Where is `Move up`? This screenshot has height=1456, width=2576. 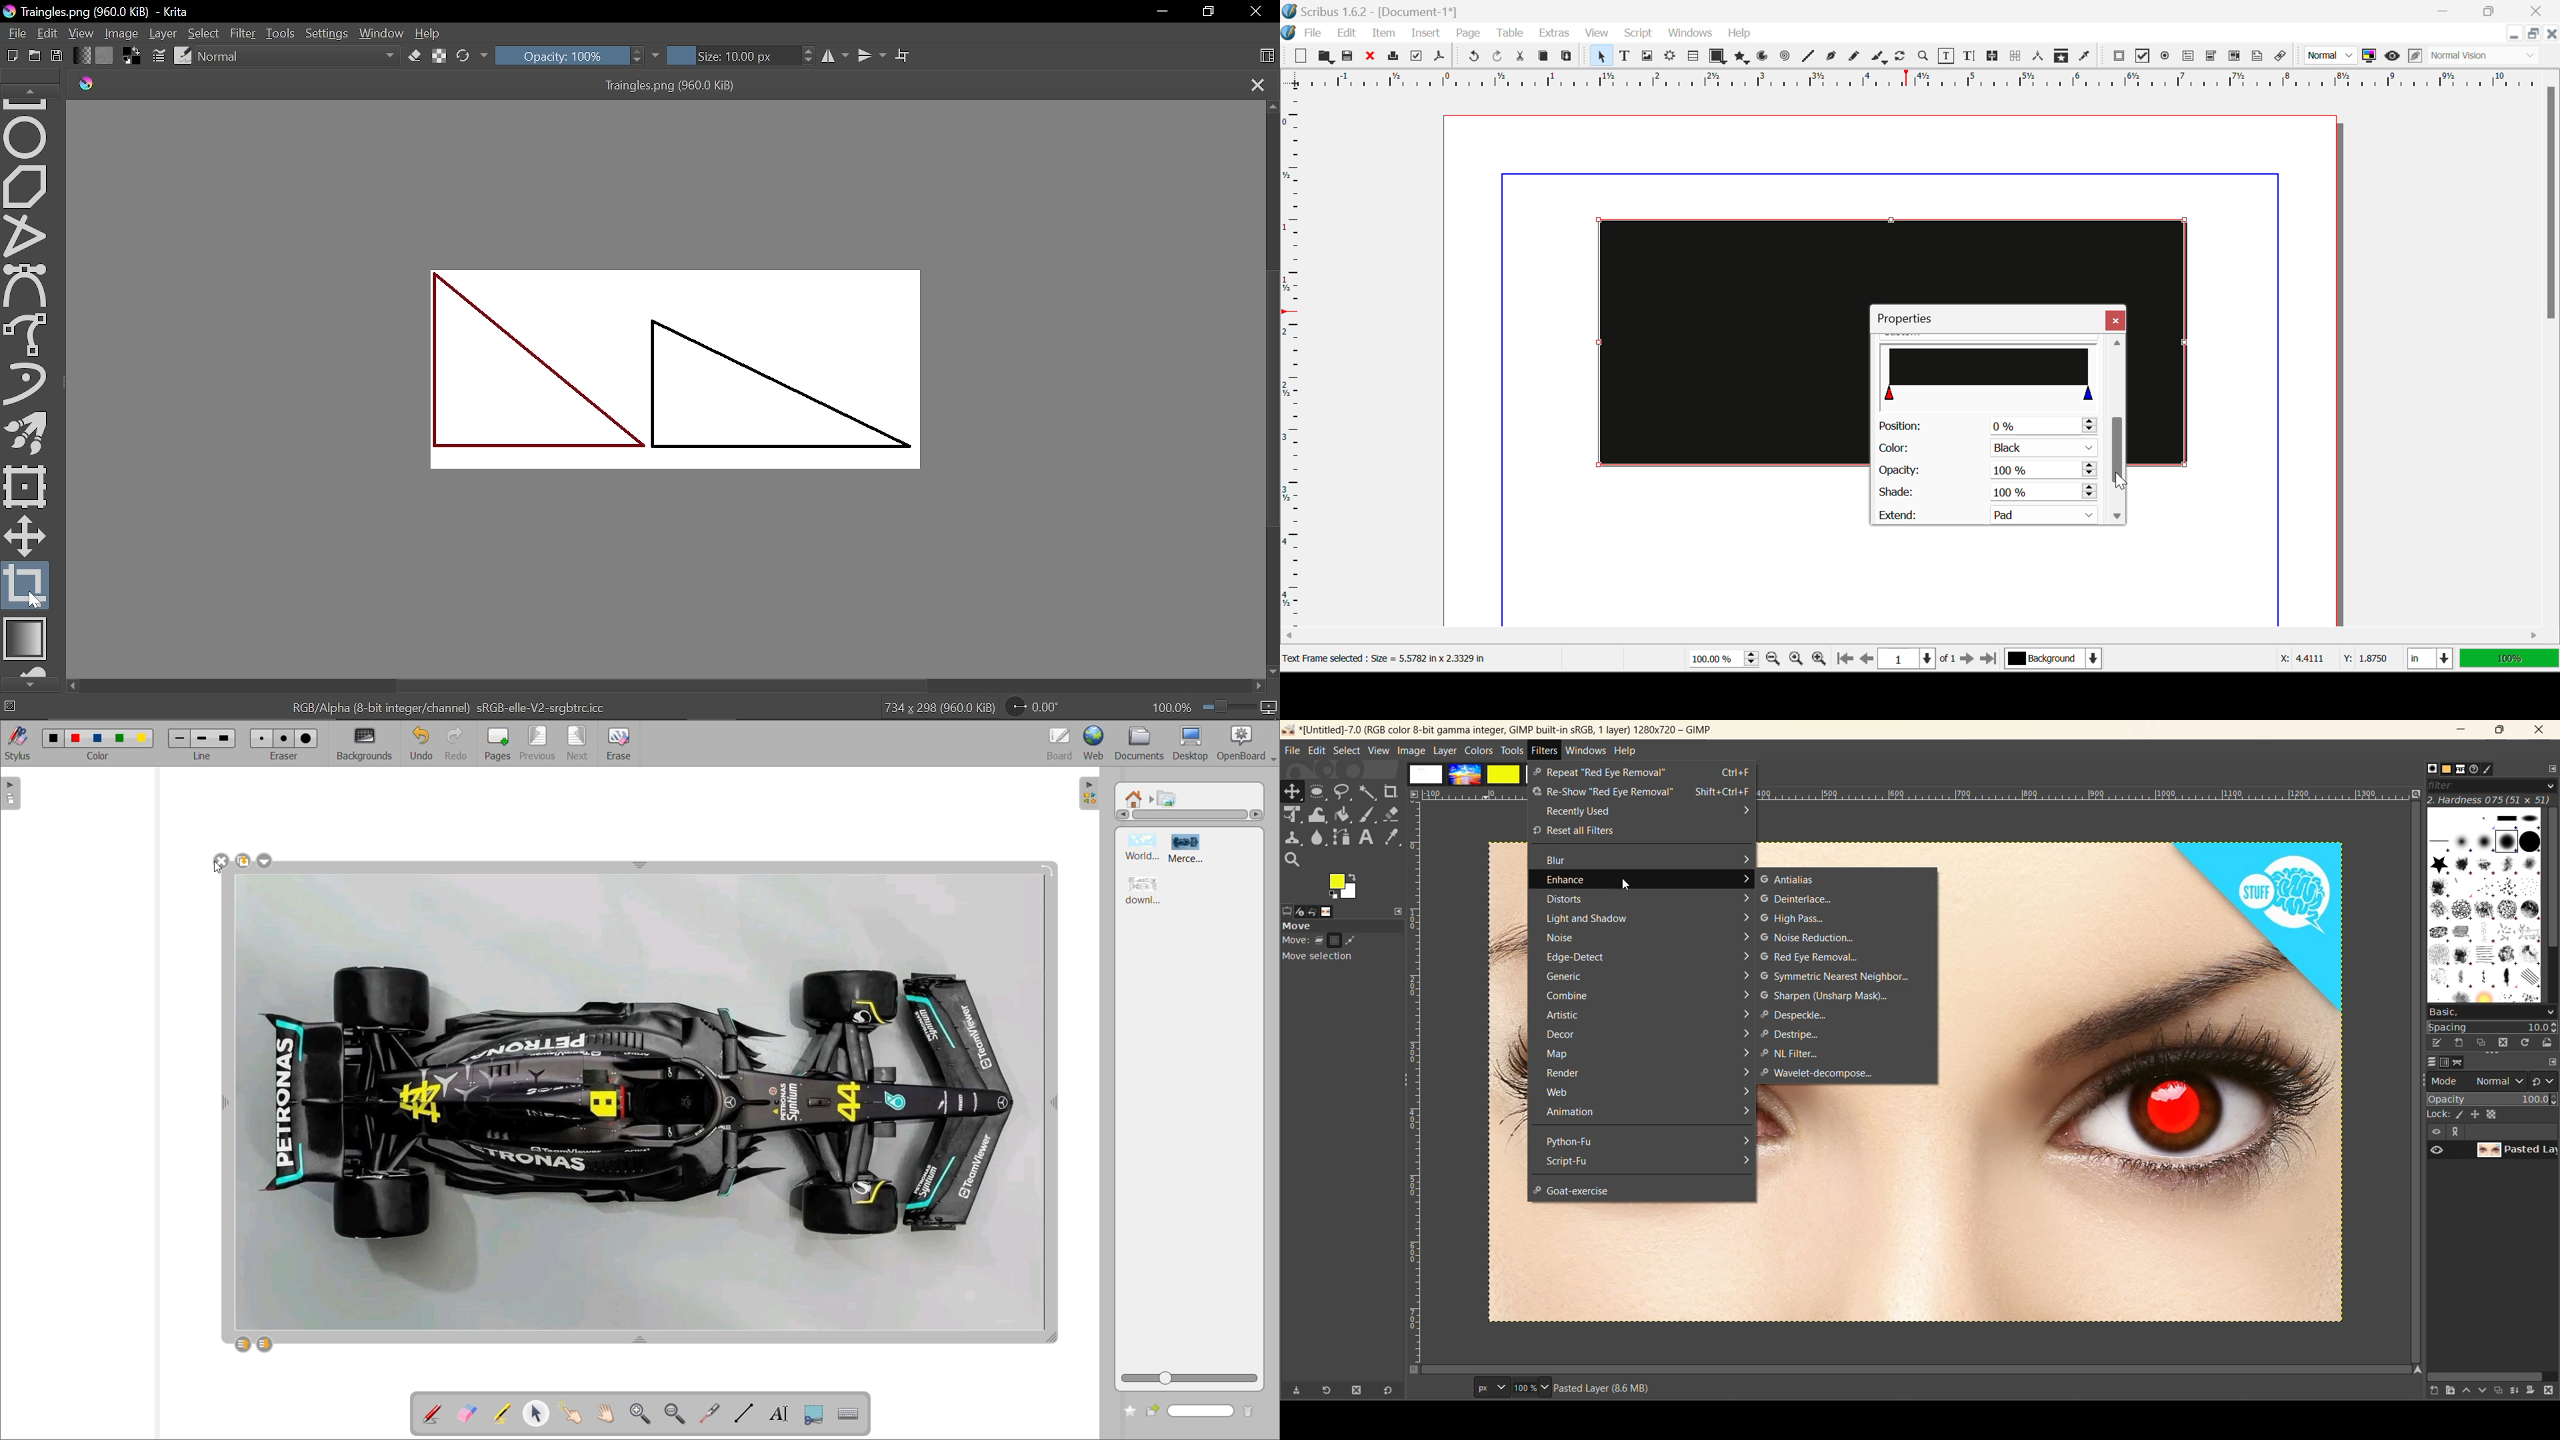 Move up is located at coordinates (1272, 106).